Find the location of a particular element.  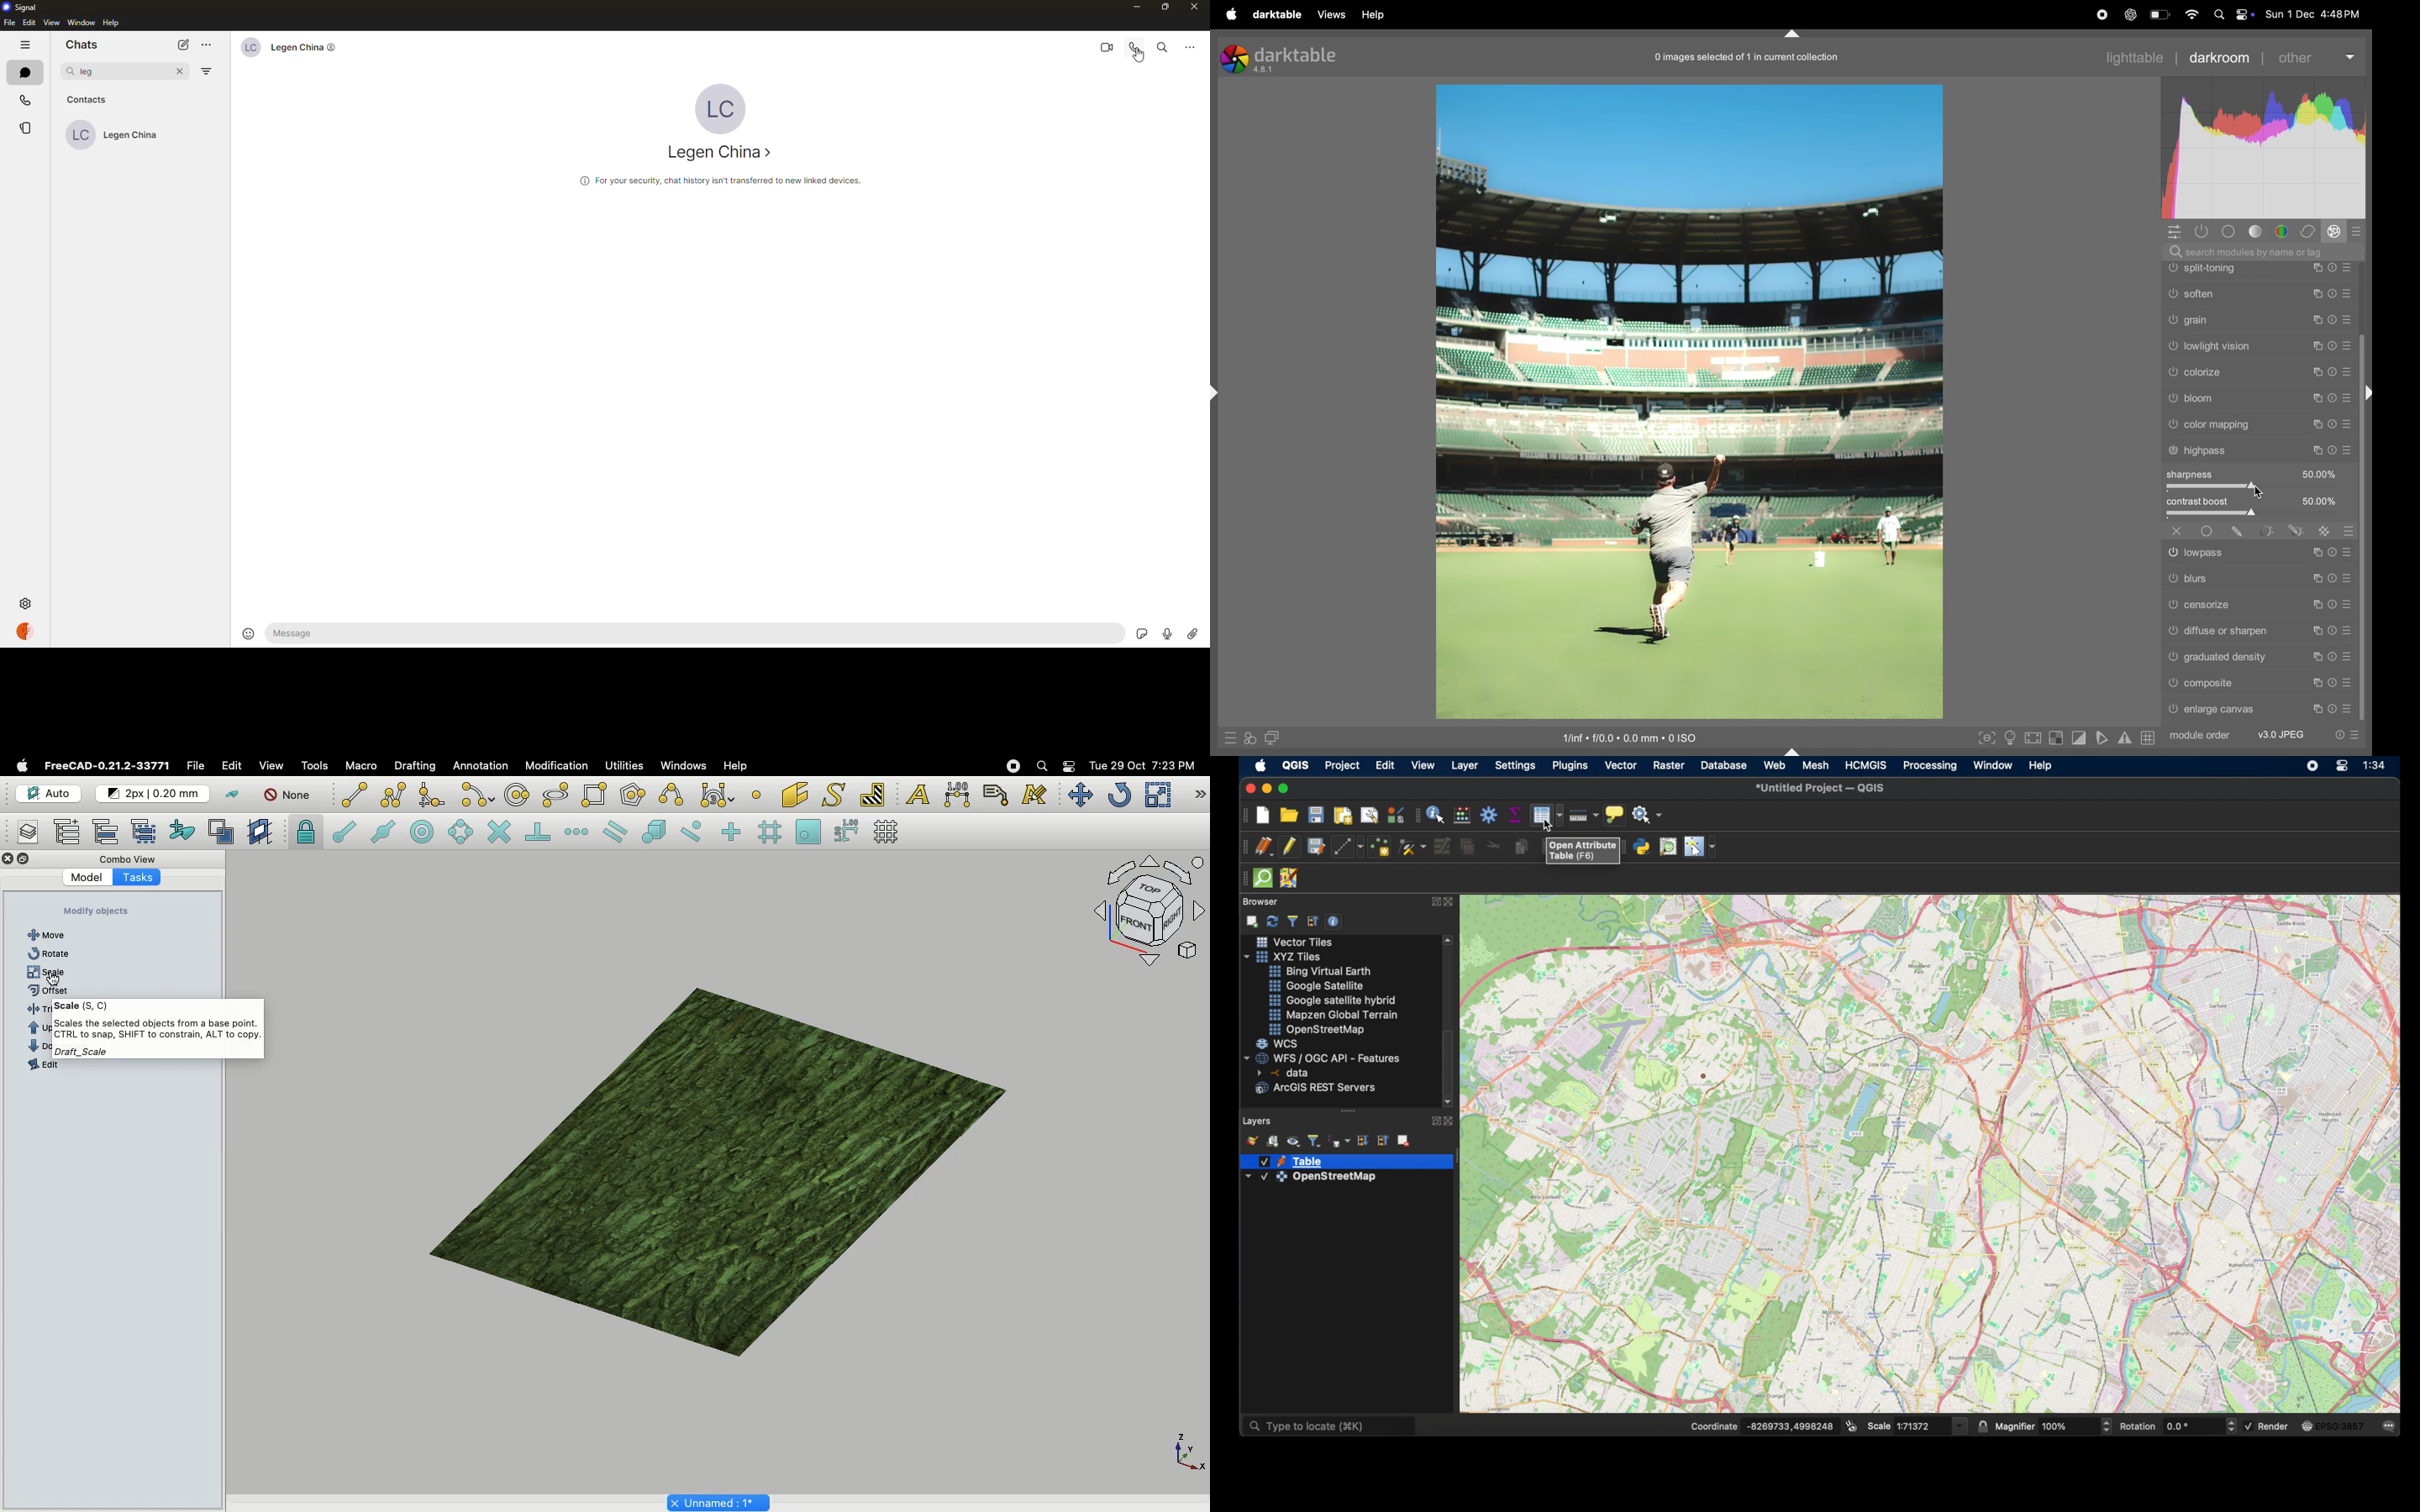

Create objects is located at coordinates (95, 911).